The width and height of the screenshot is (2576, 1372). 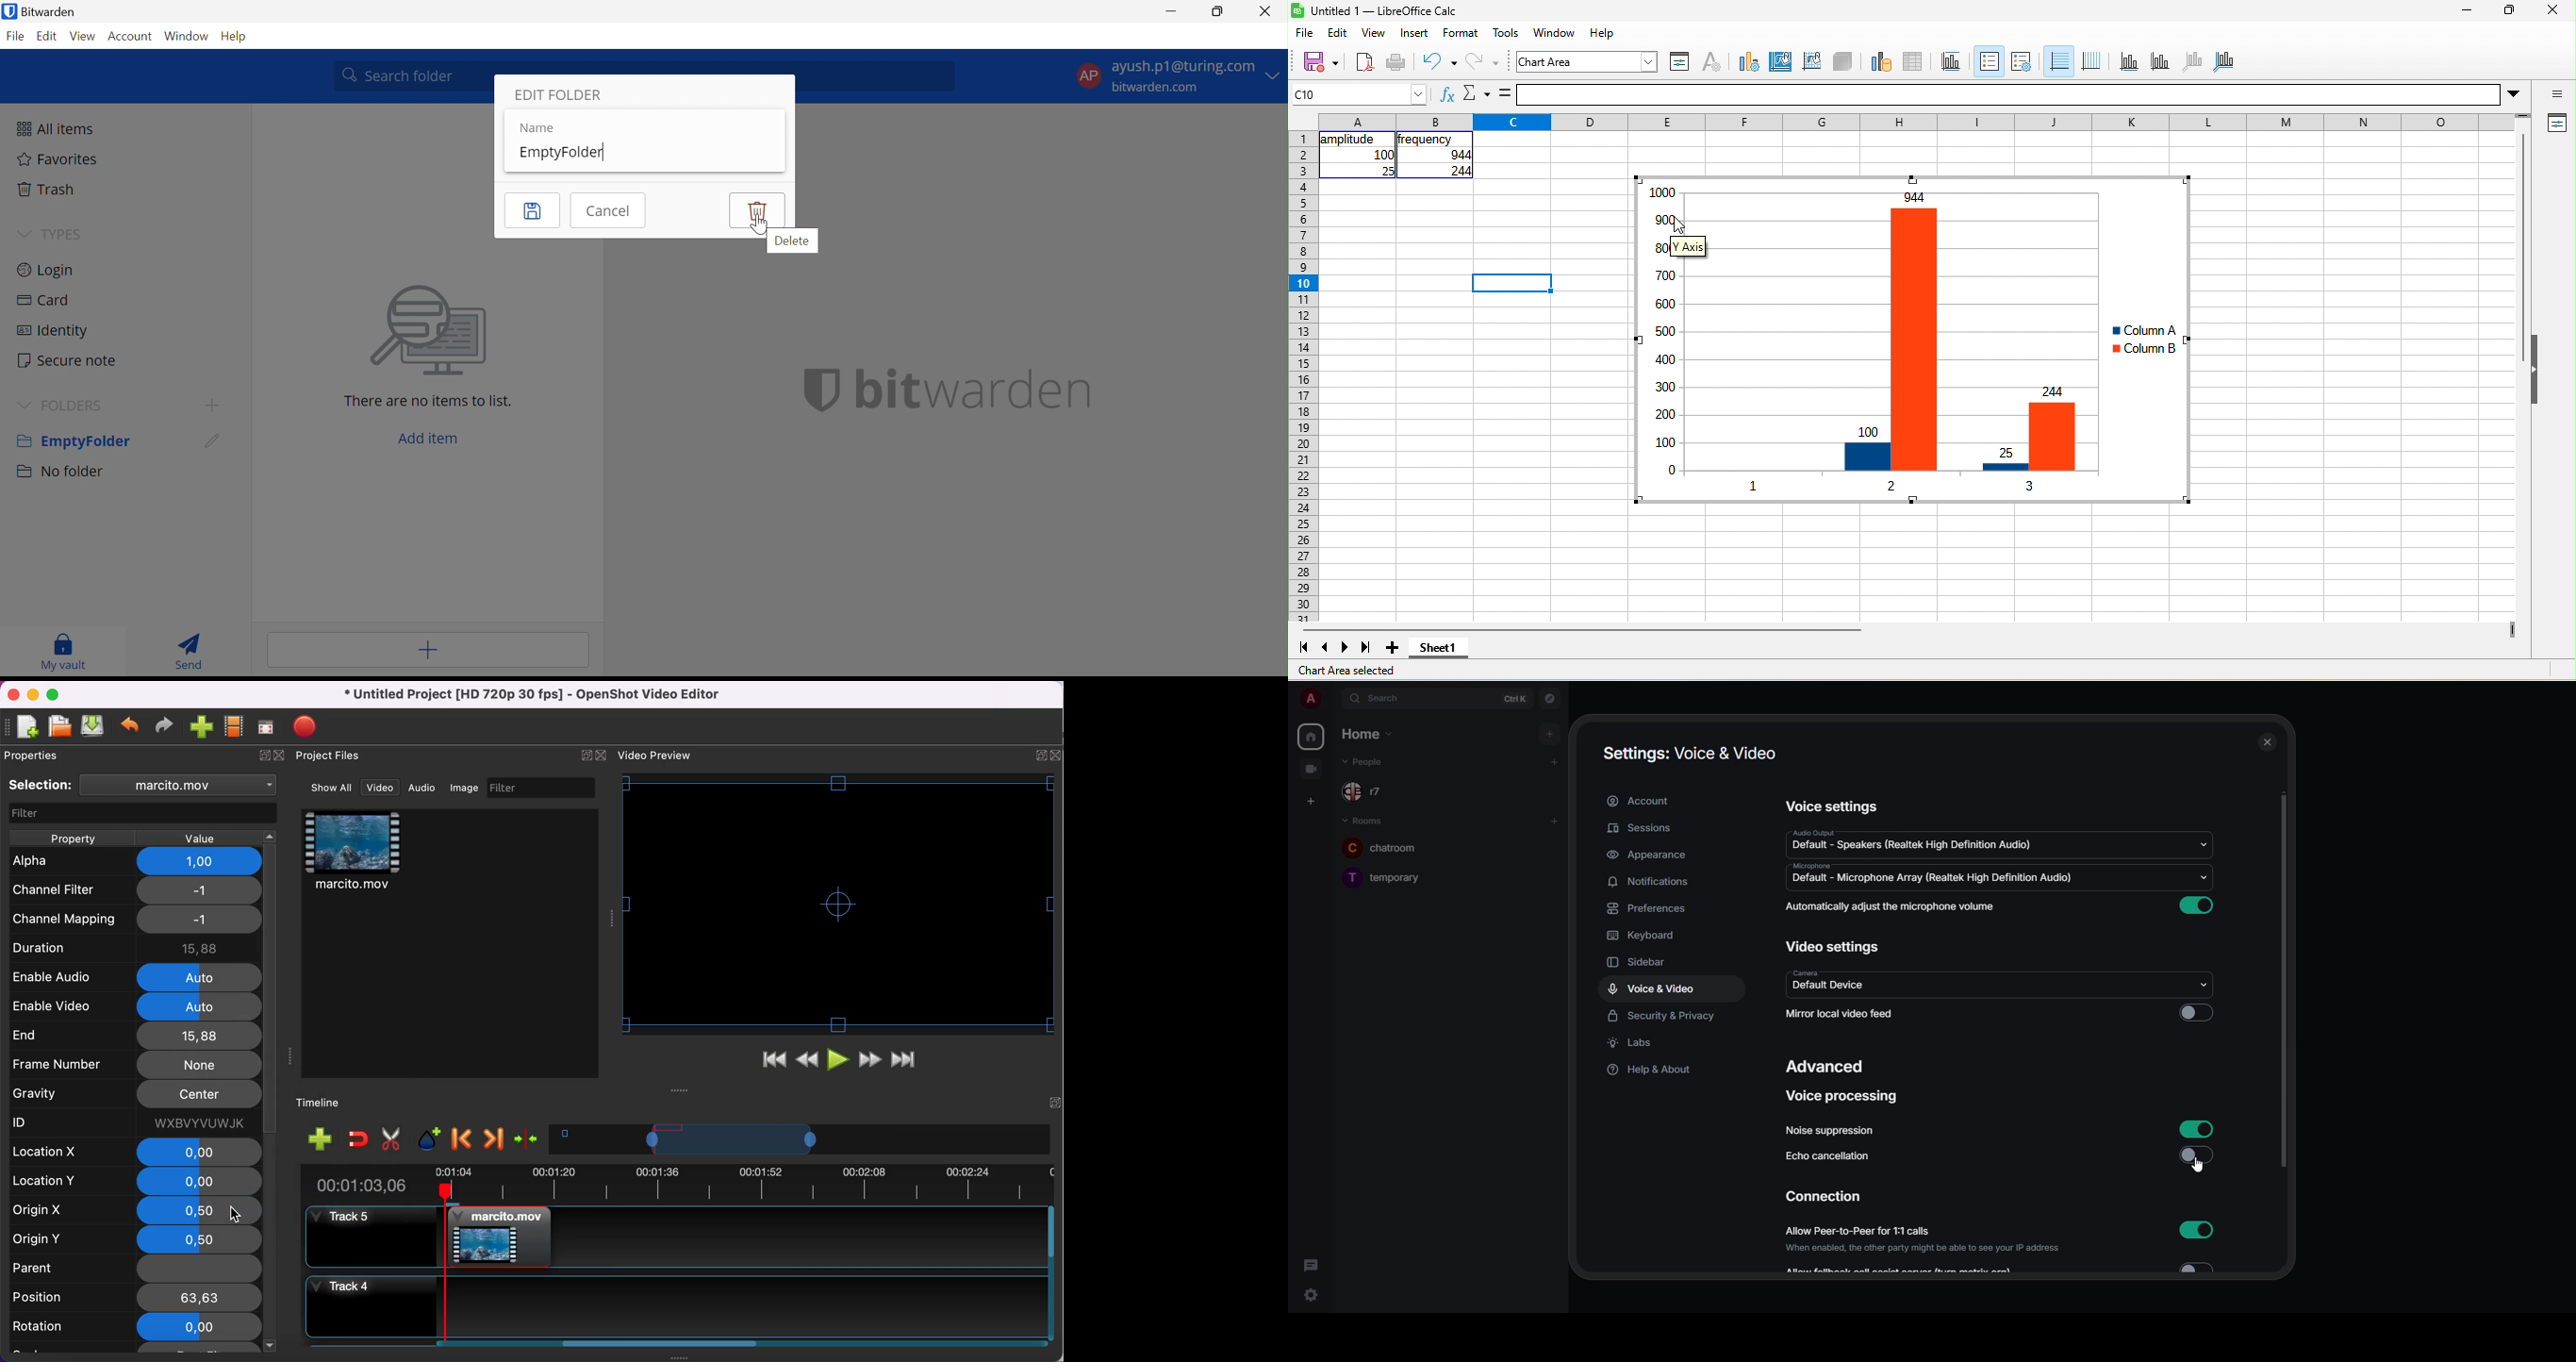 What do you see at coordinates (1386, 171) in the screenshot?
I see `25` at bounding box center [1386, 171].